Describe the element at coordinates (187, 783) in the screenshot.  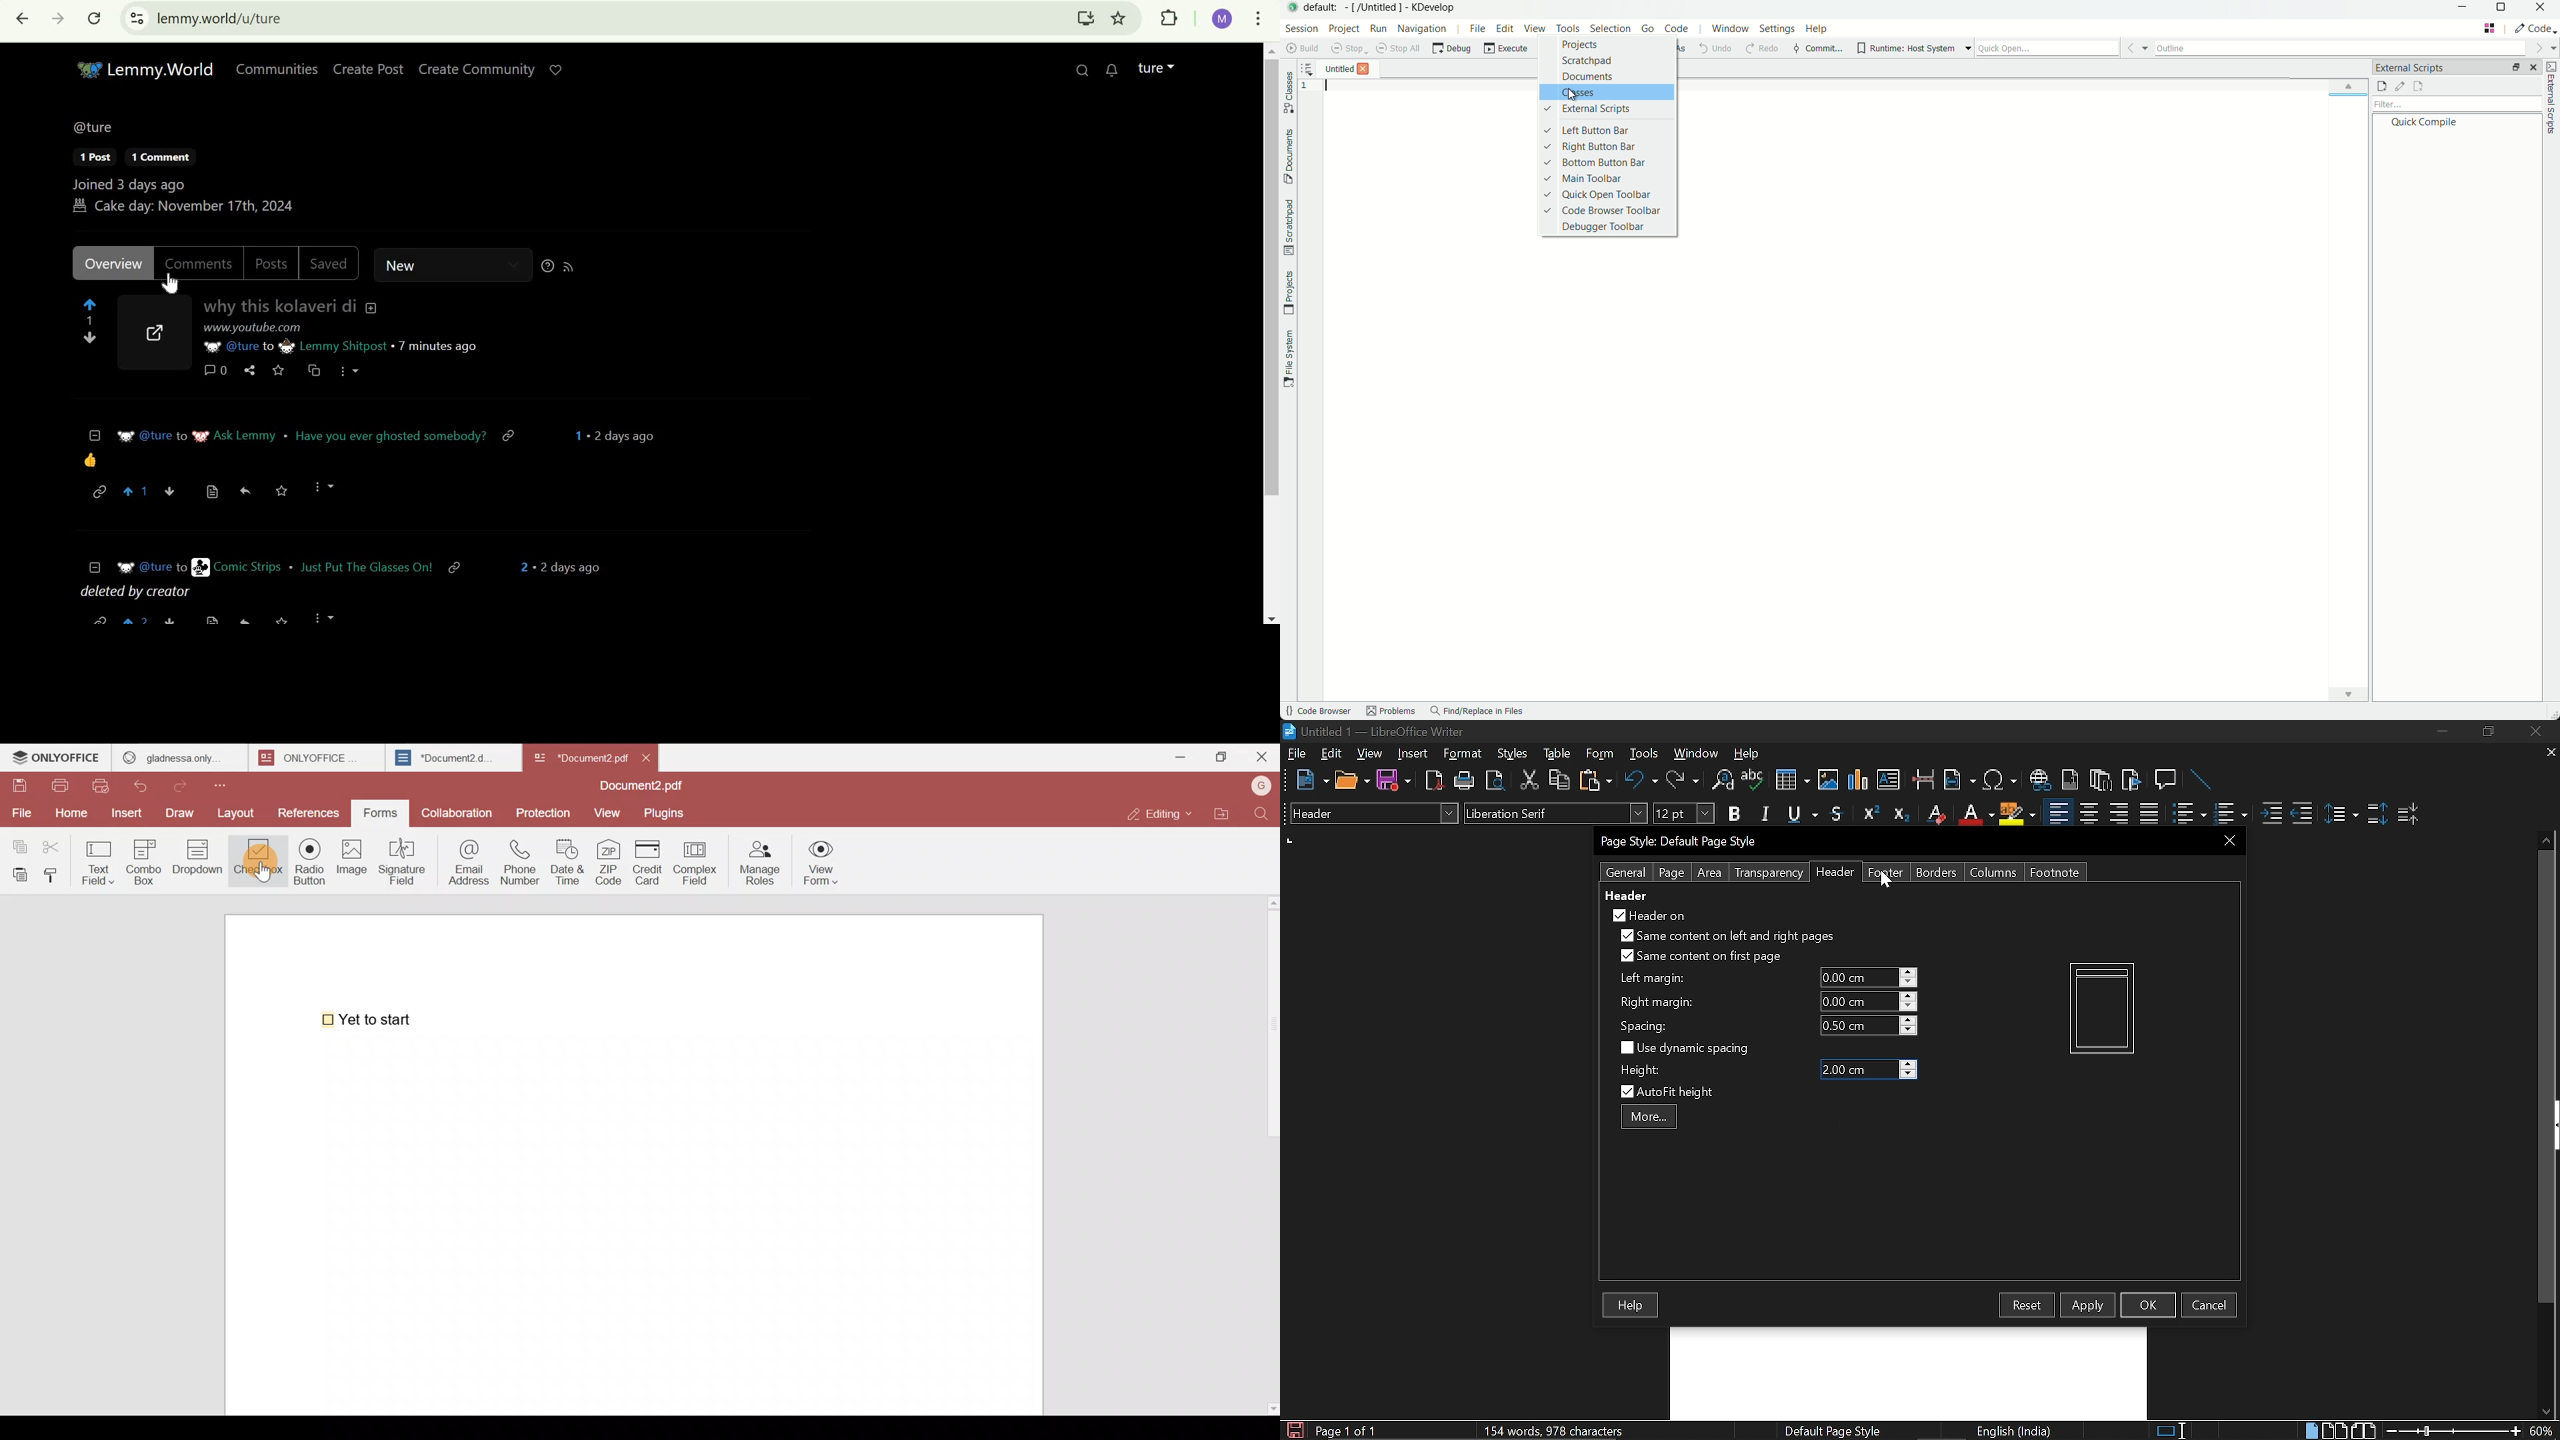
I see `Redo` at that location.